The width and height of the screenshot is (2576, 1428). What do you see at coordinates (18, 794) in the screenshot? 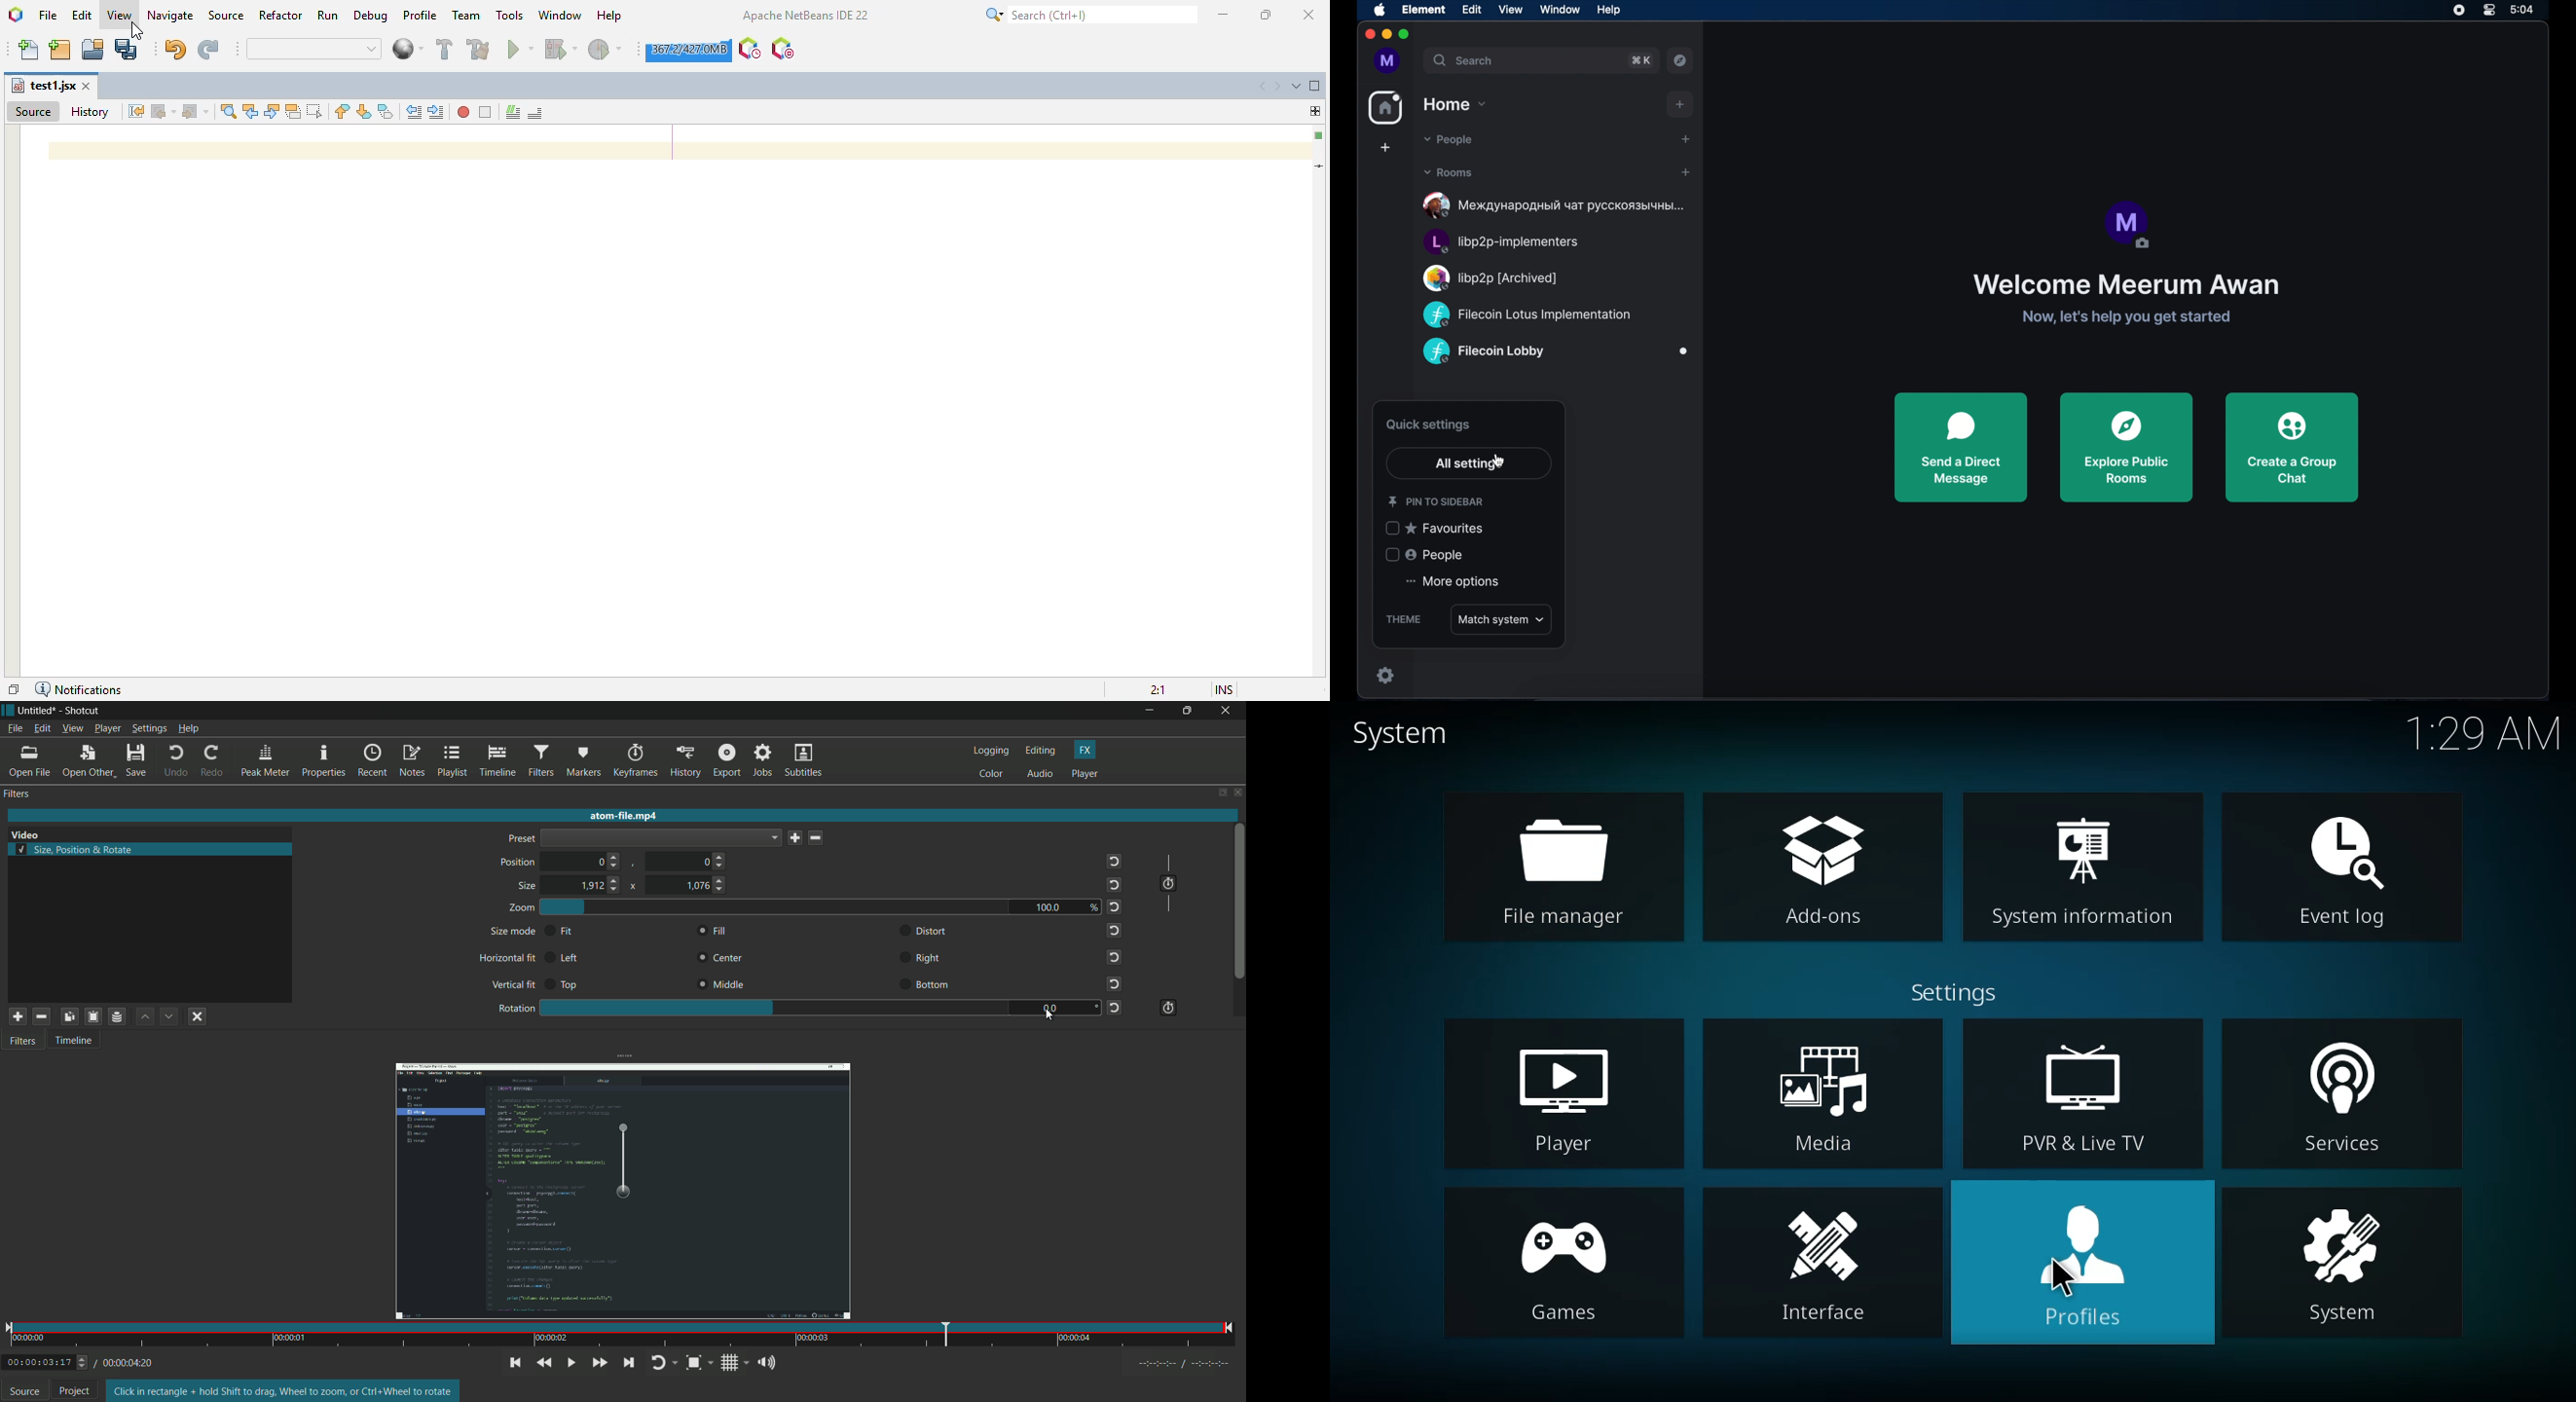
I see `filters` at bounding box center [18, 794].